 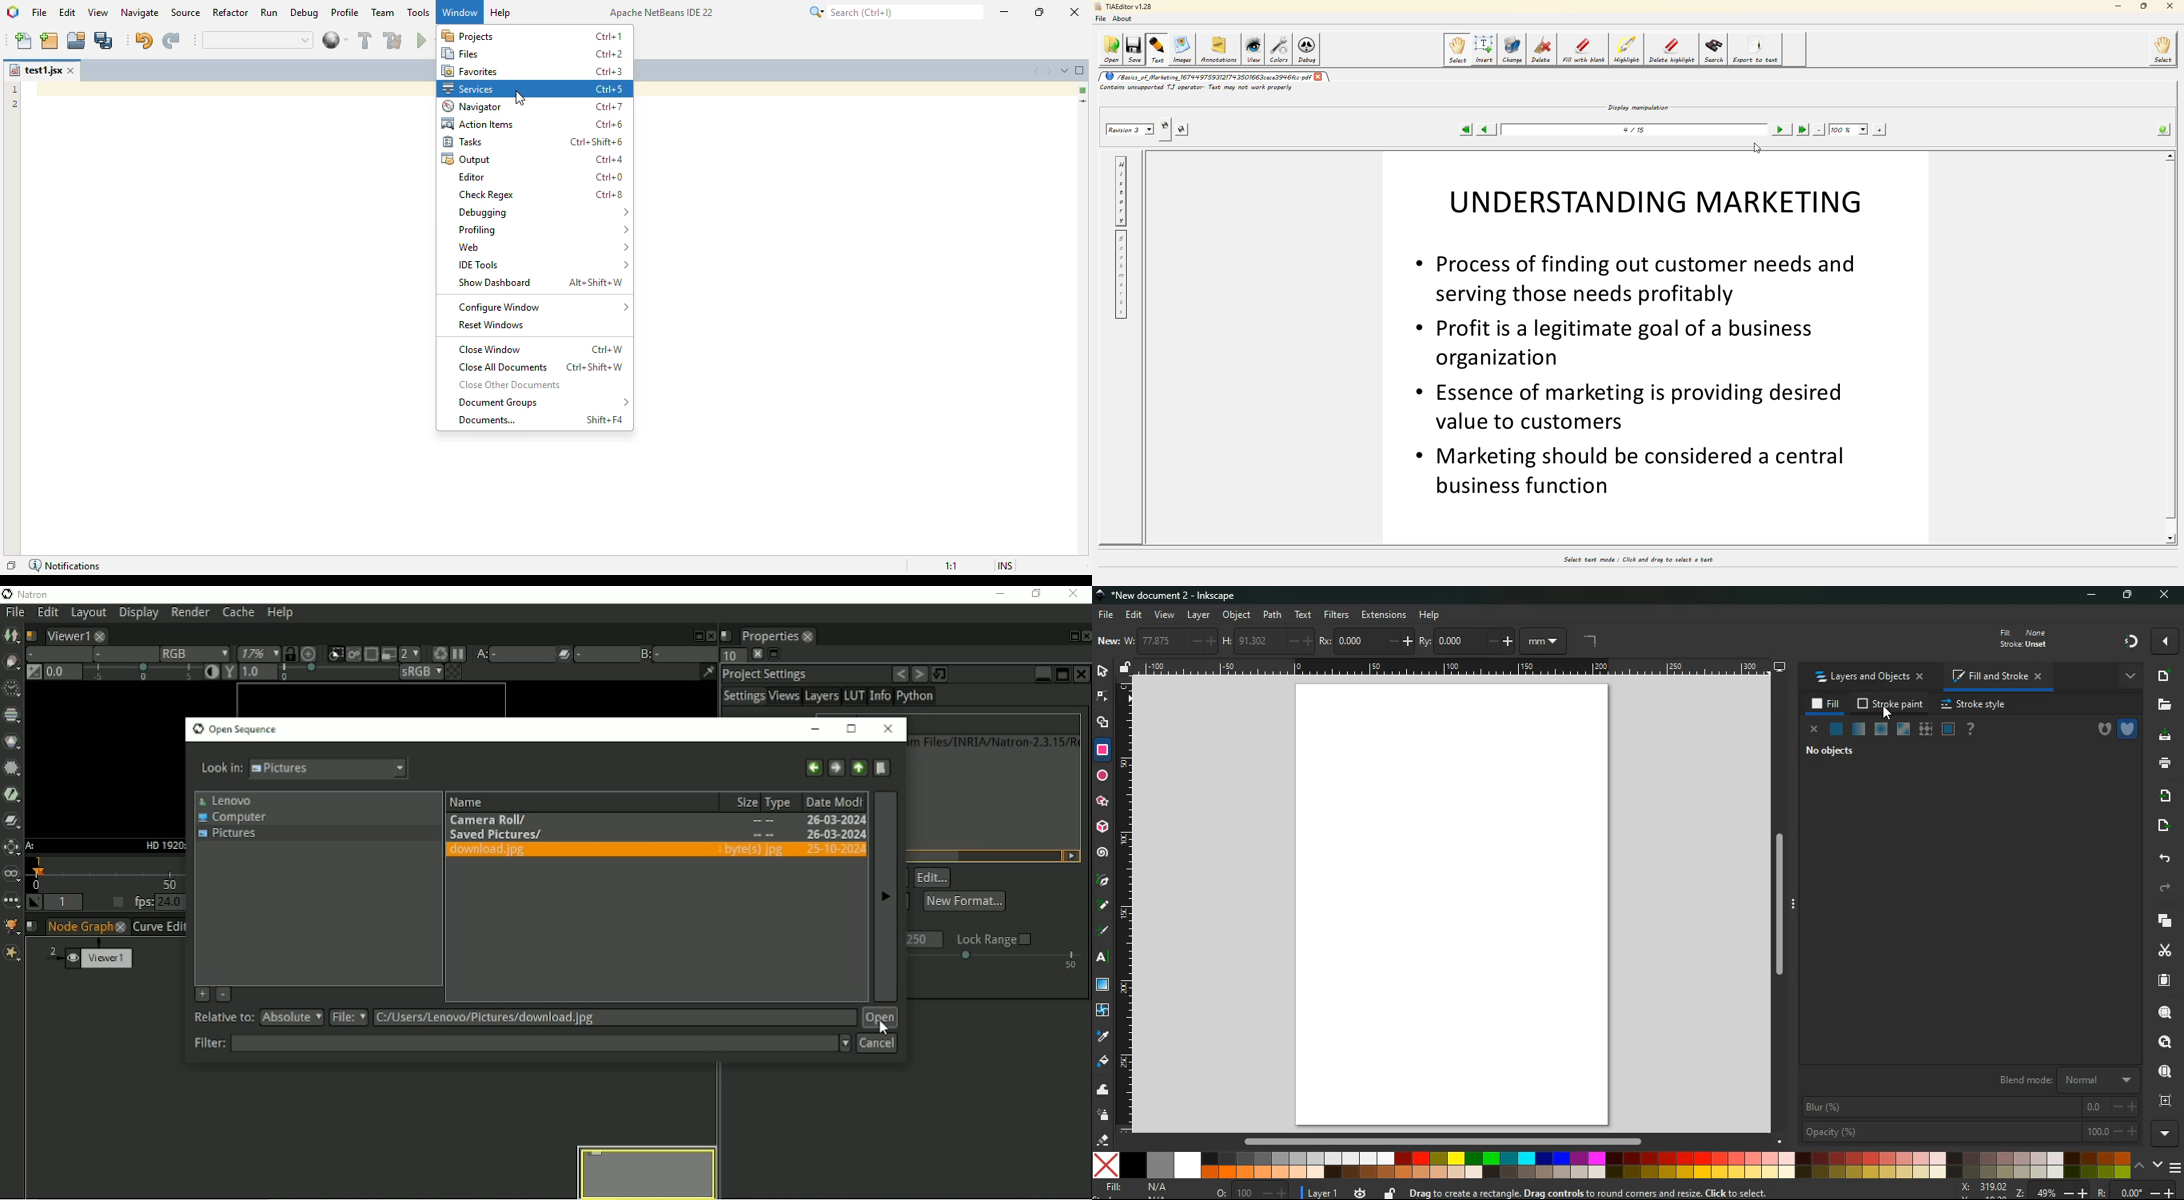 I want to click on close, so click(x=72, y=70).